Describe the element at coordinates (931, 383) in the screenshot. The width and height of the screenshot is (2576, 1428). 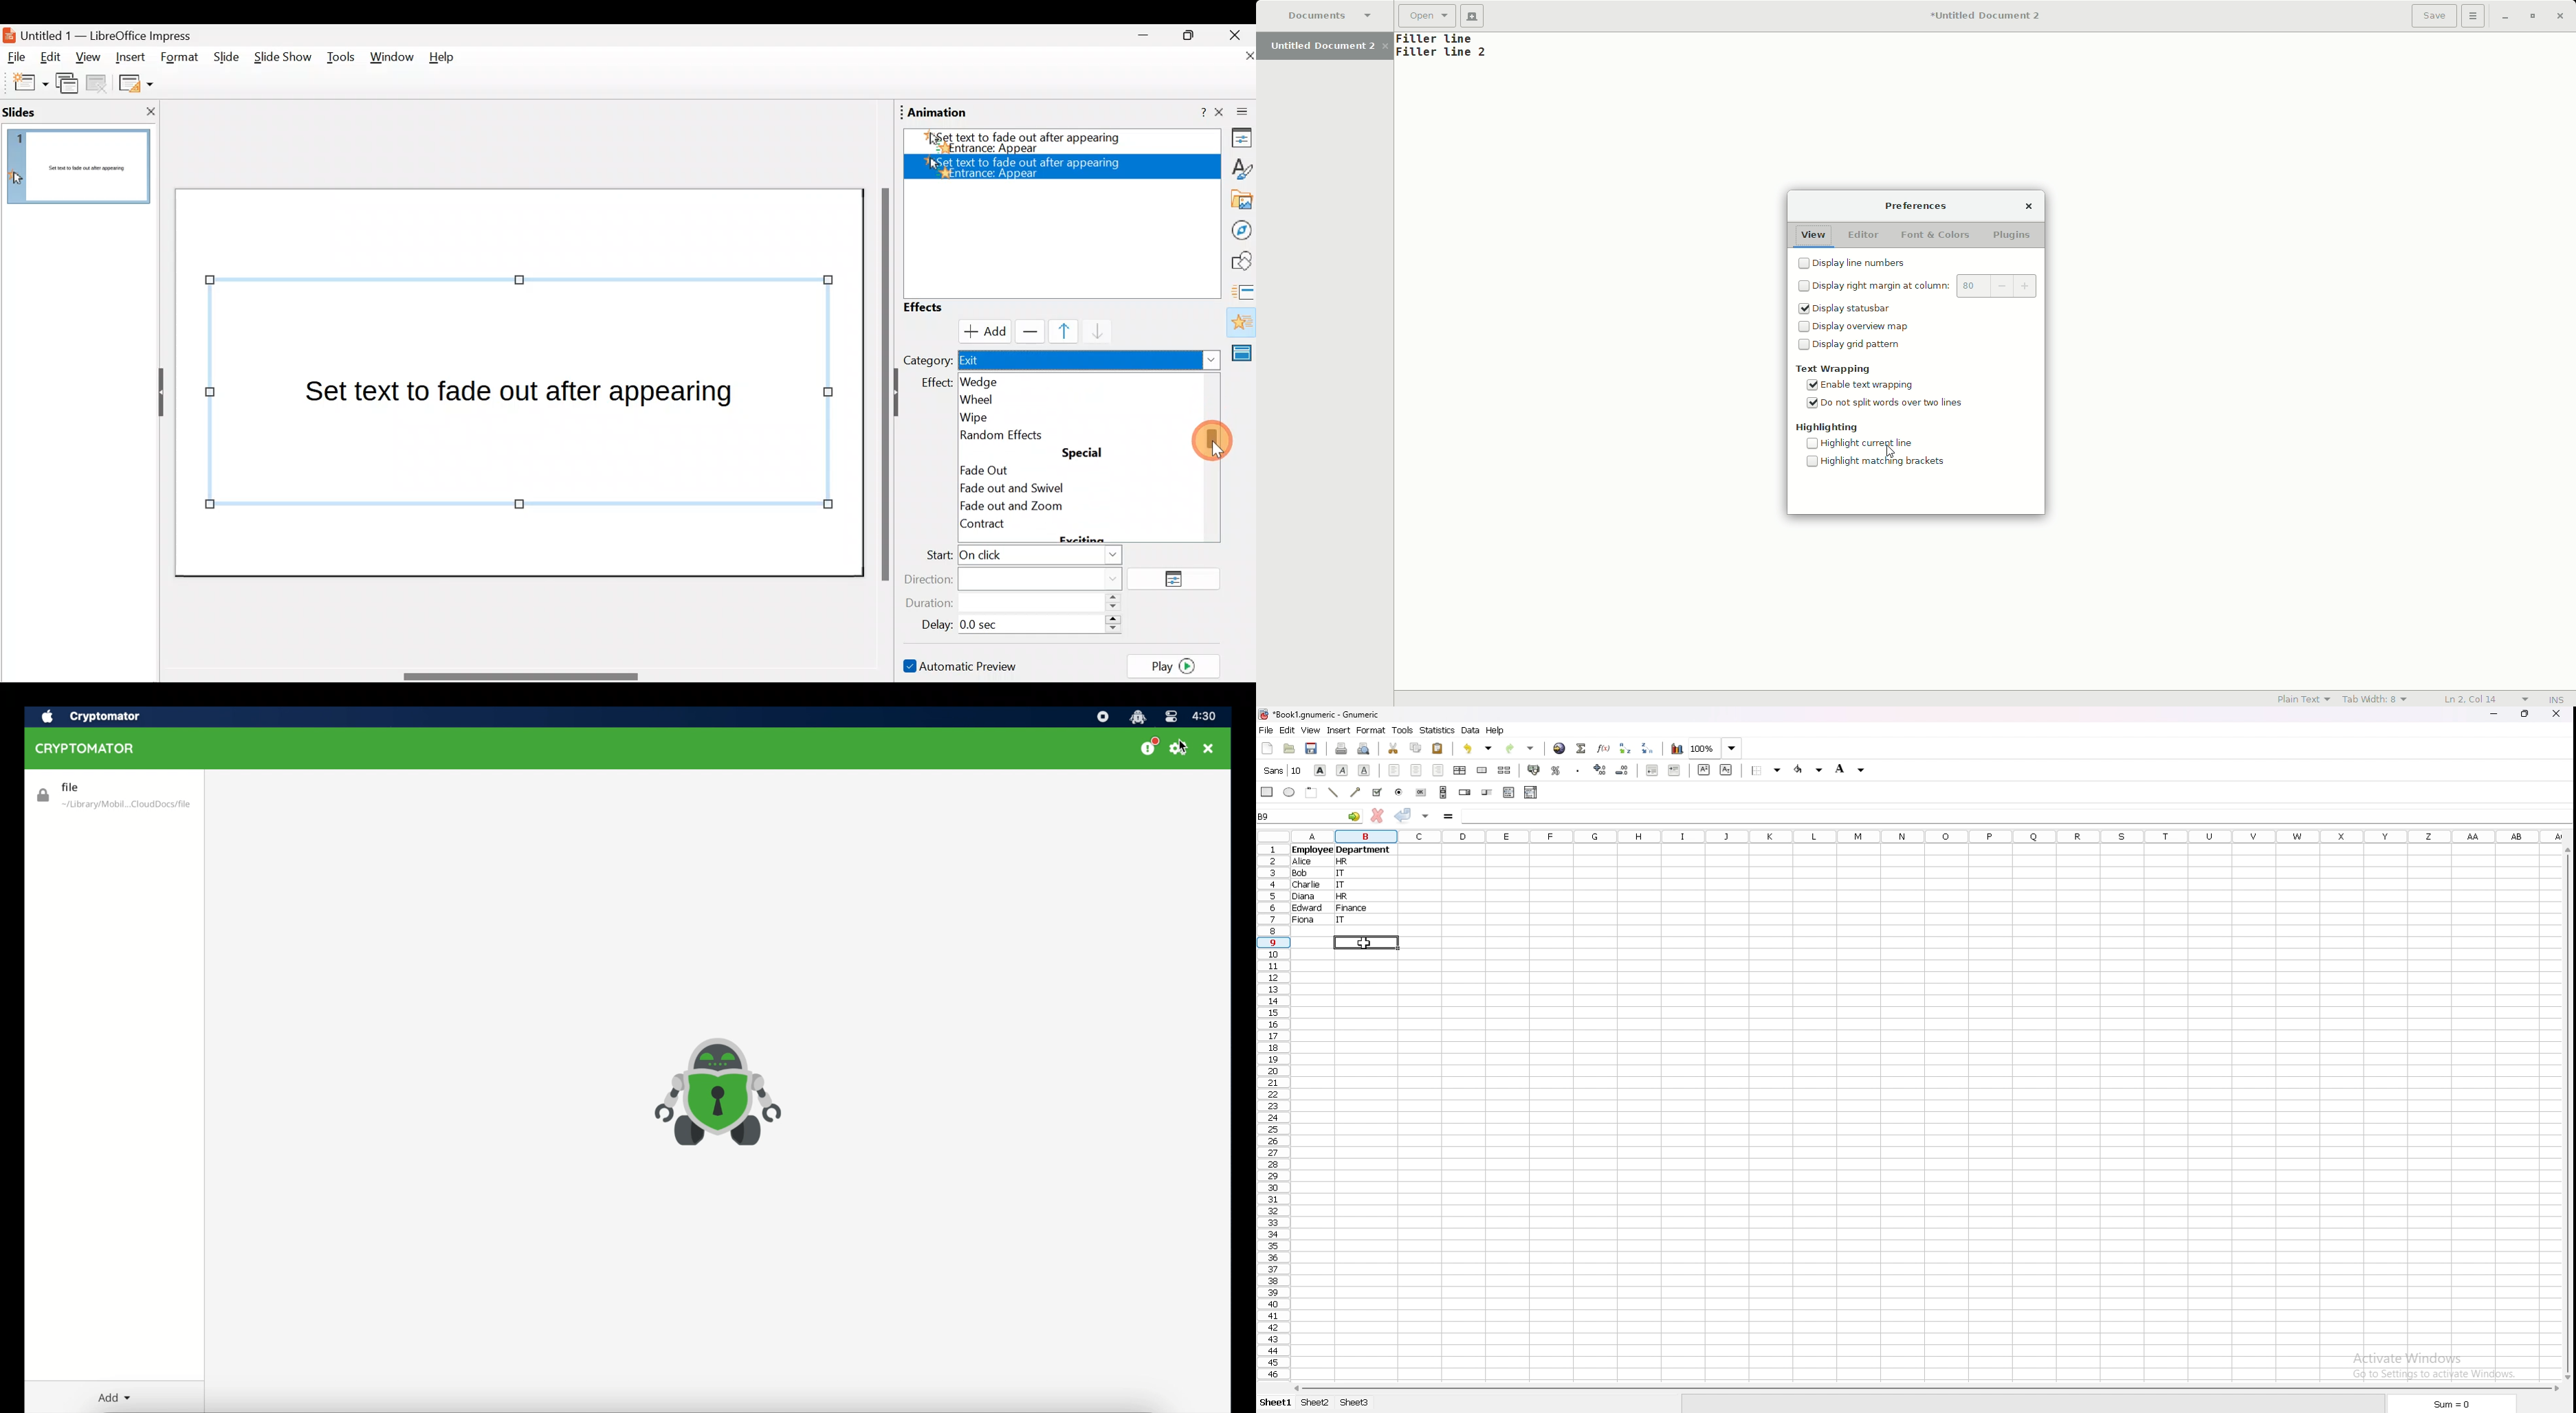
I see `effect` at that location.